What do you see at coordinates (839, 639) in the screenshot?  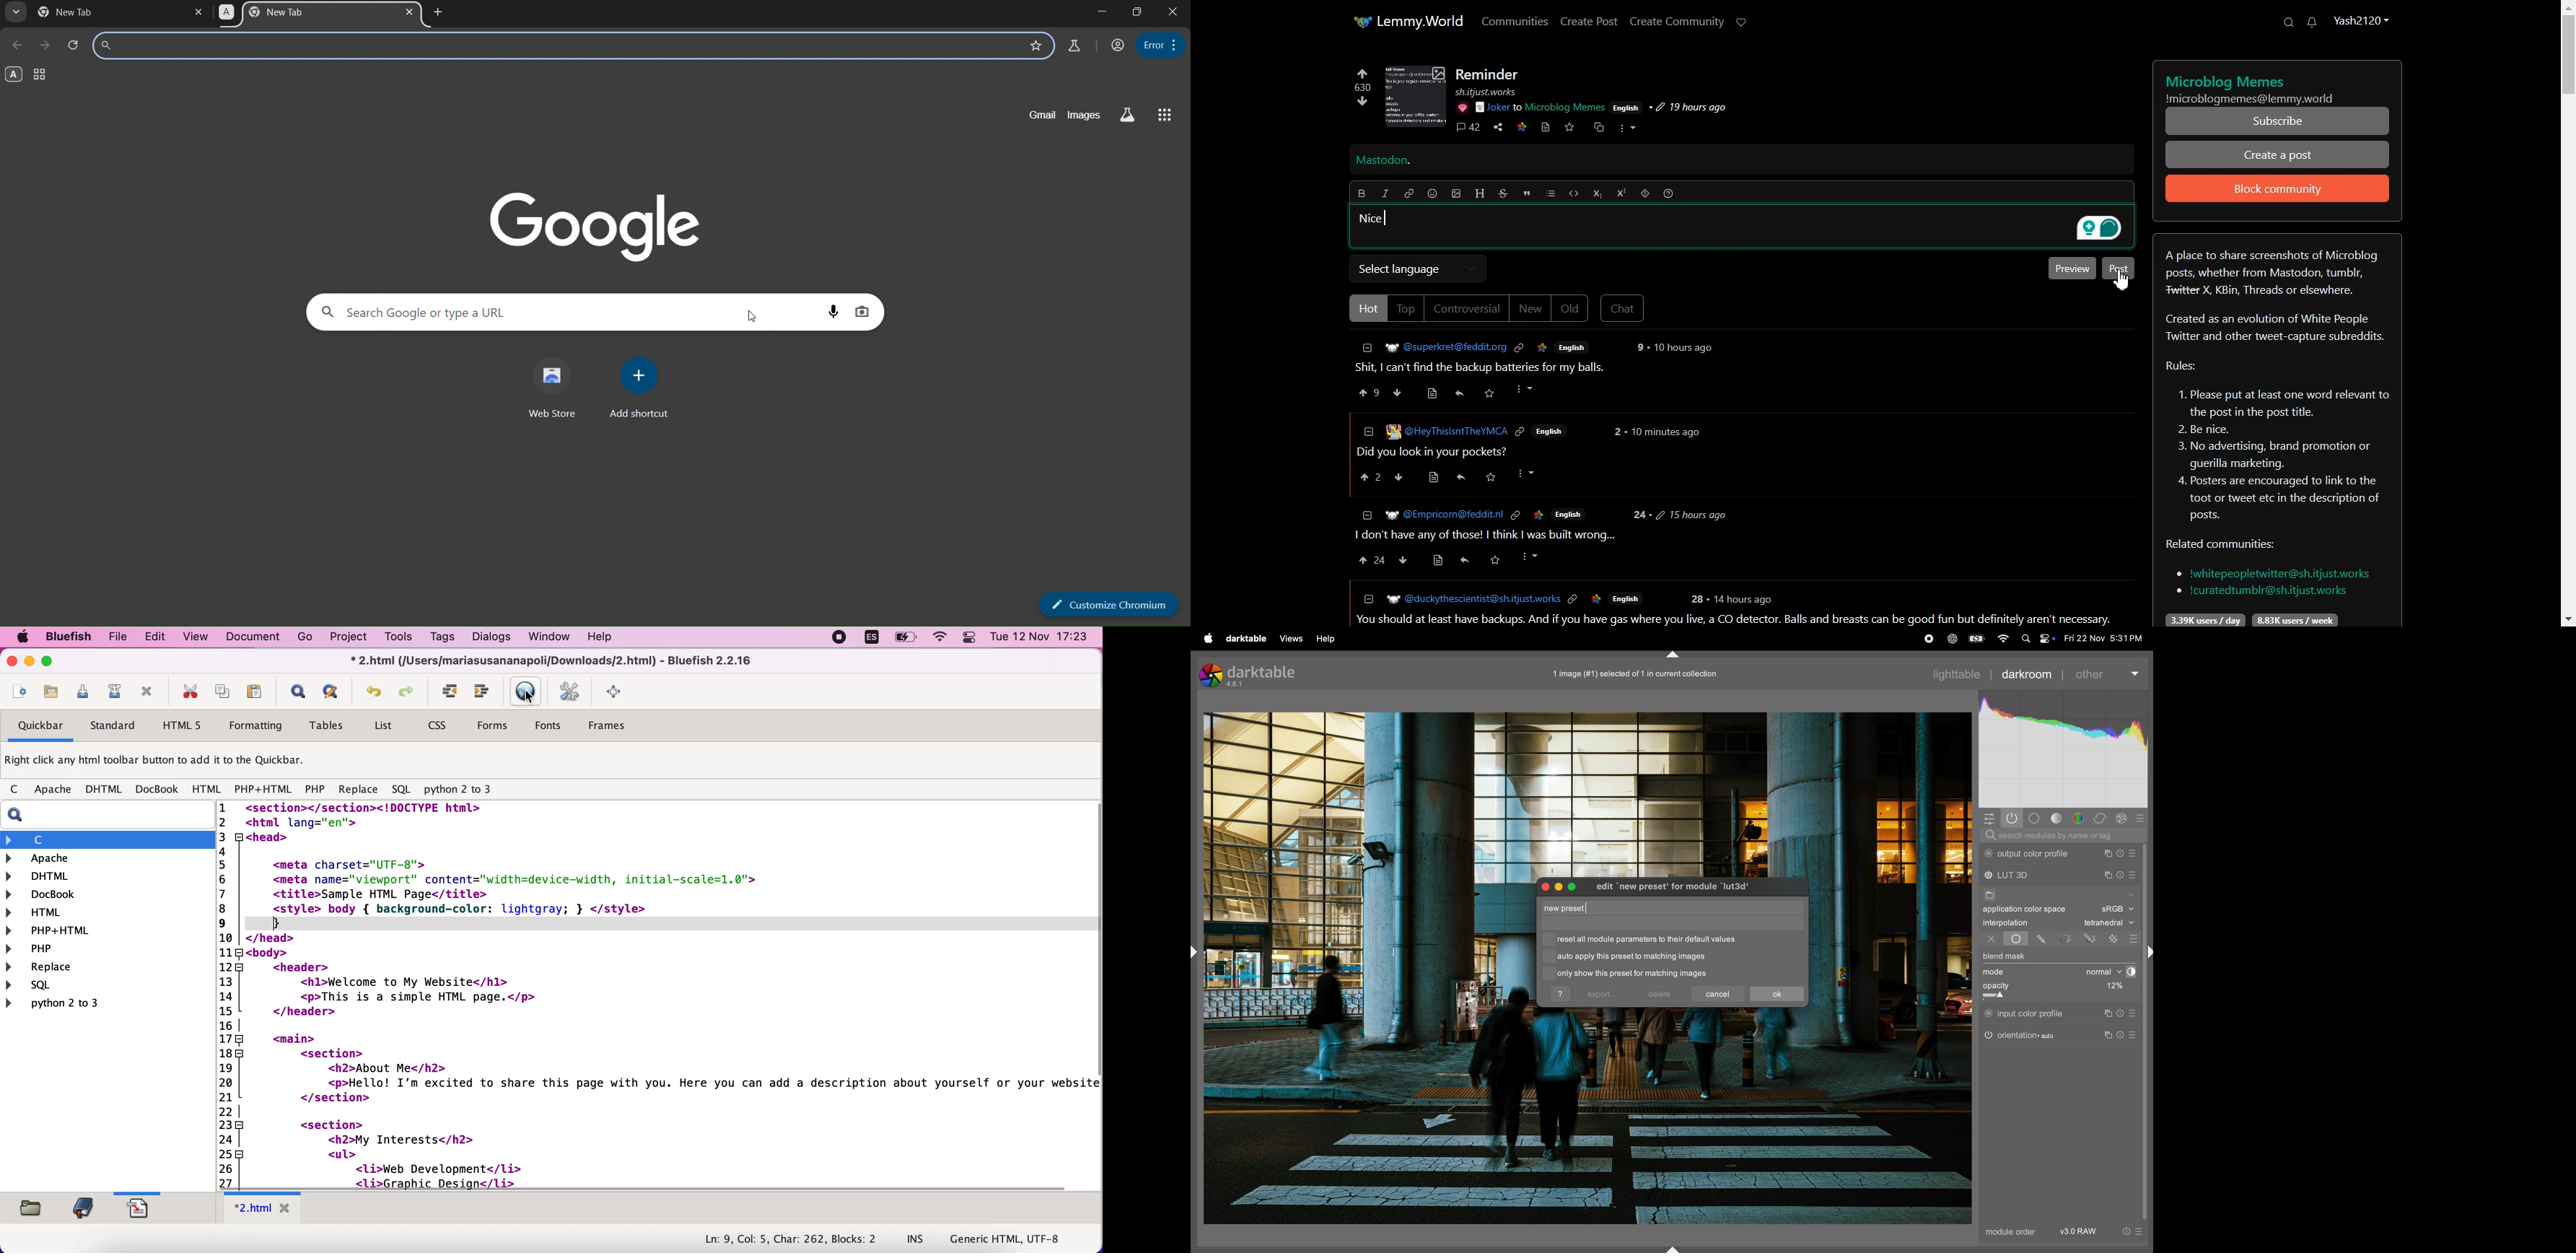 I see `recording` at bounding box center [839, 639].